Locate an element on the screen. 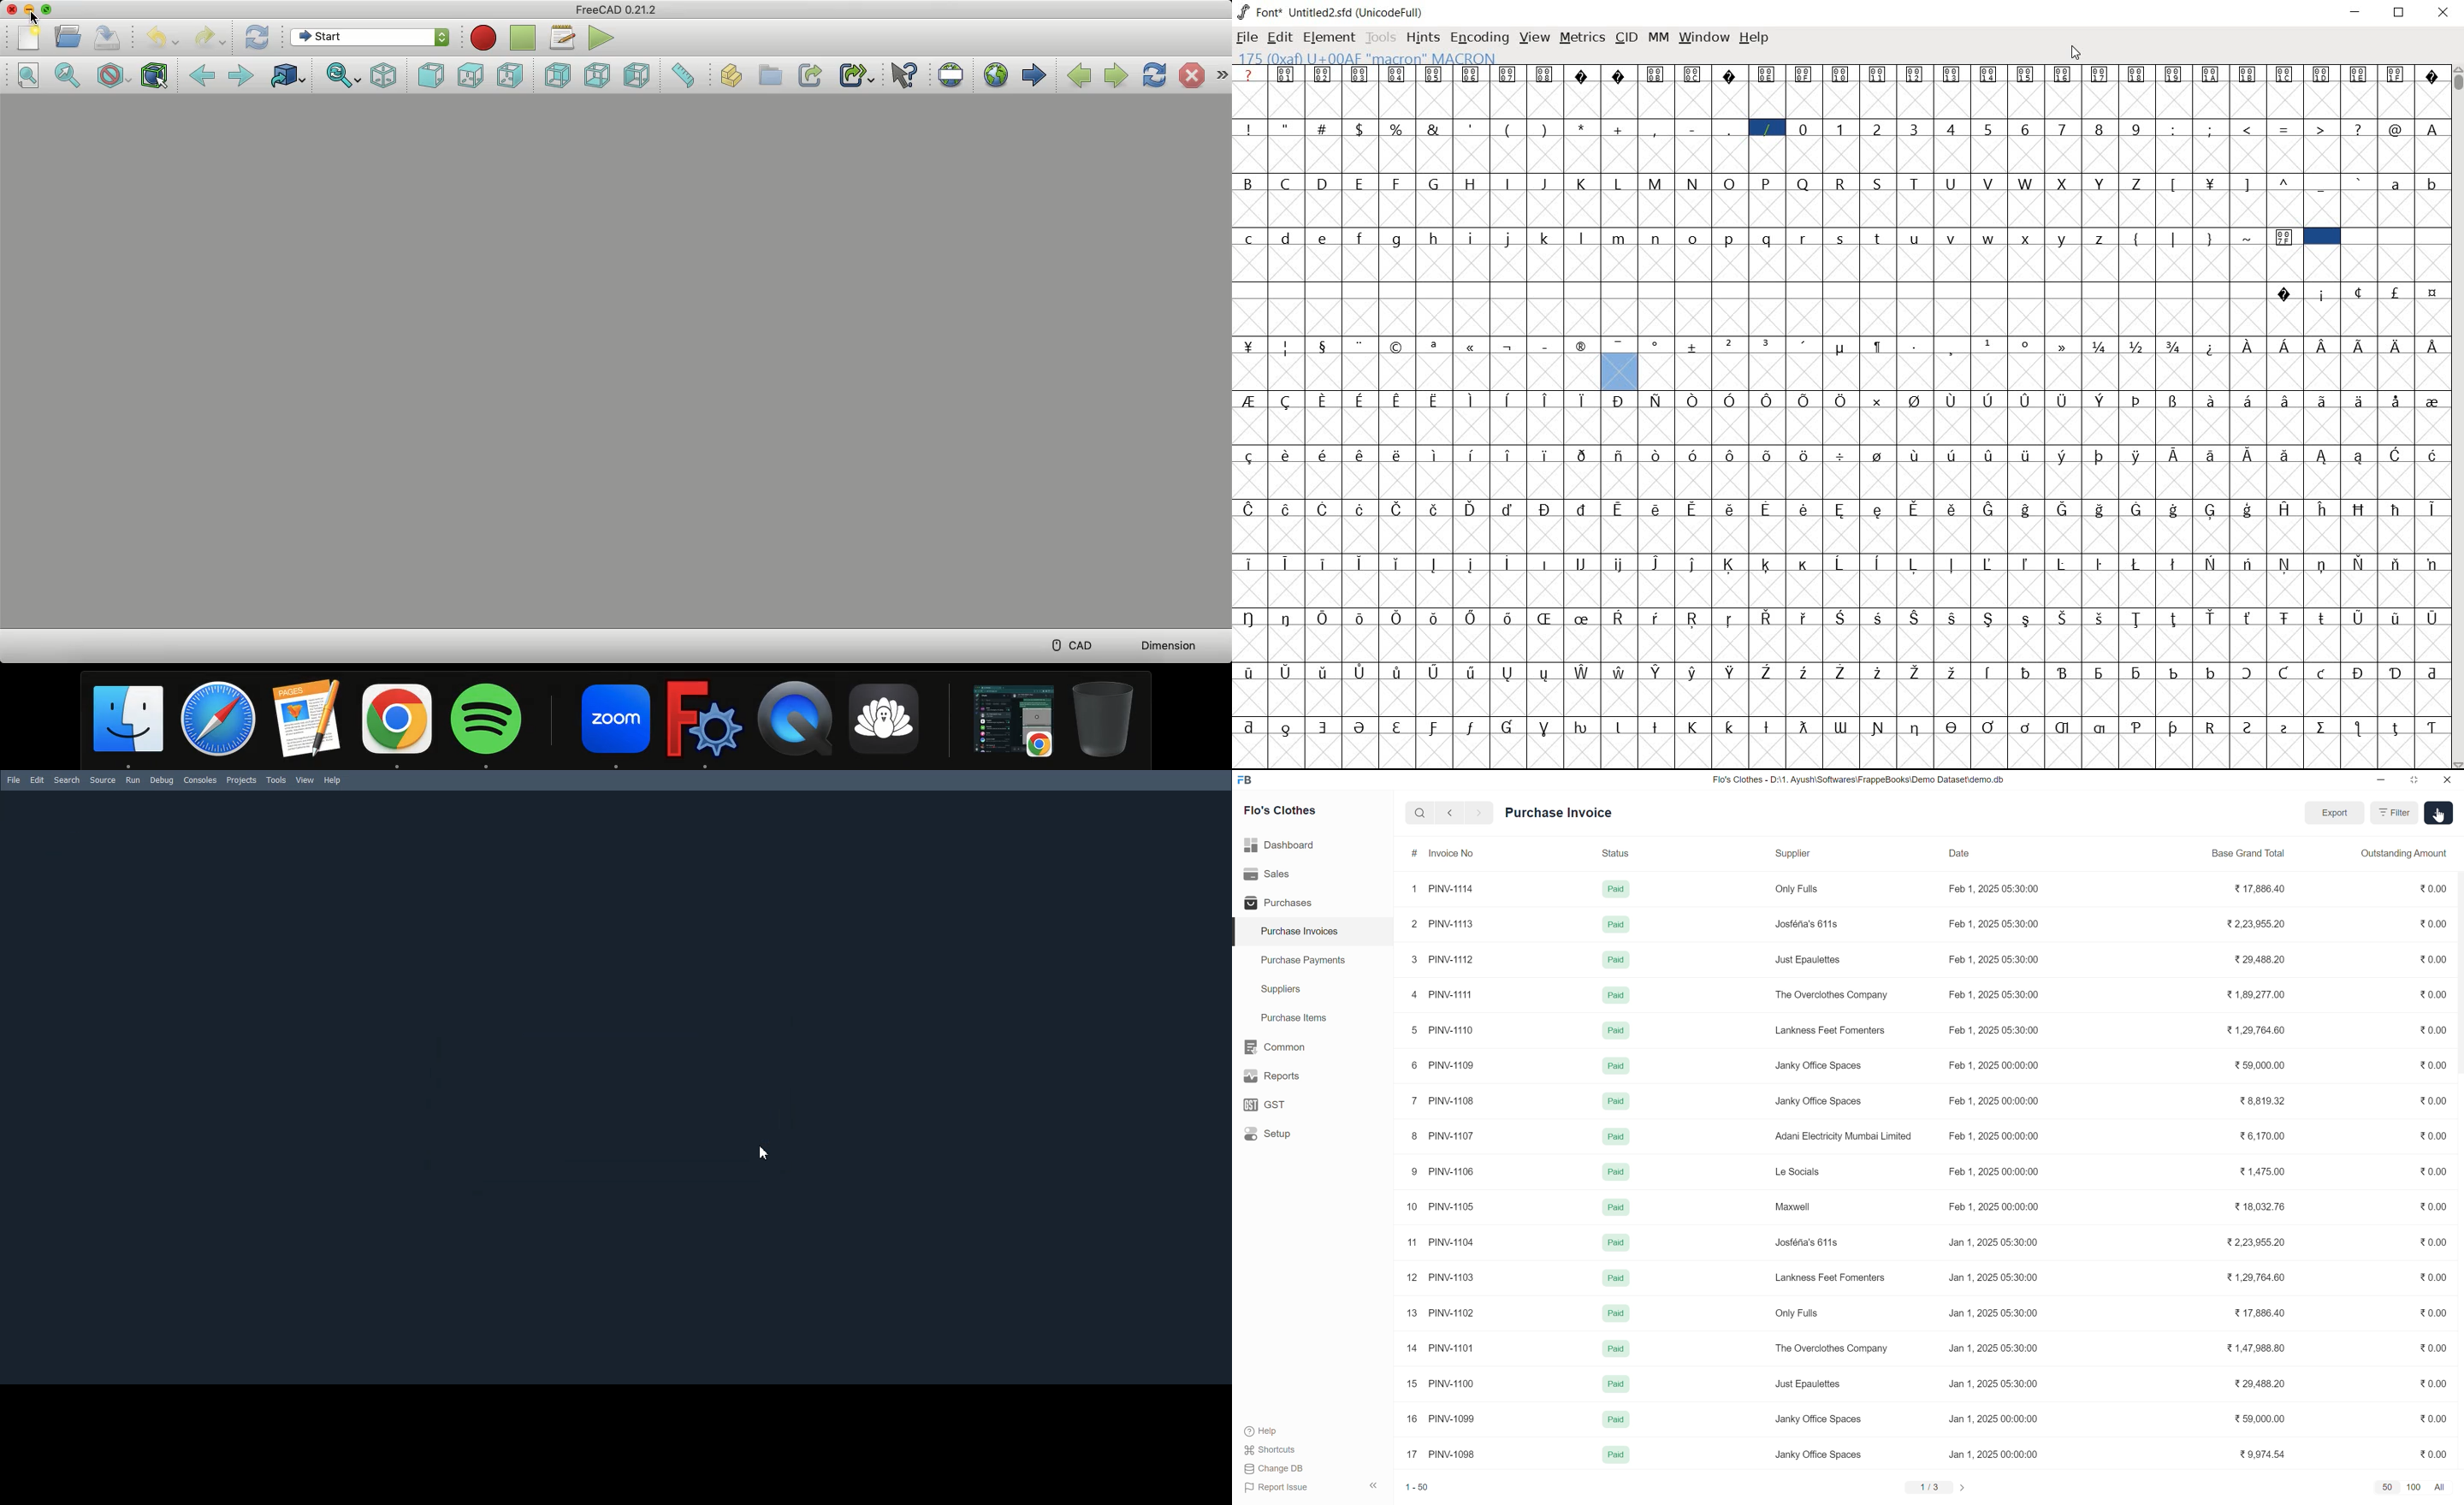 This screenshot has width=2464, height=1512. Feb 1, 2025 00:00:00 is located at coordinates (1993, 1207).